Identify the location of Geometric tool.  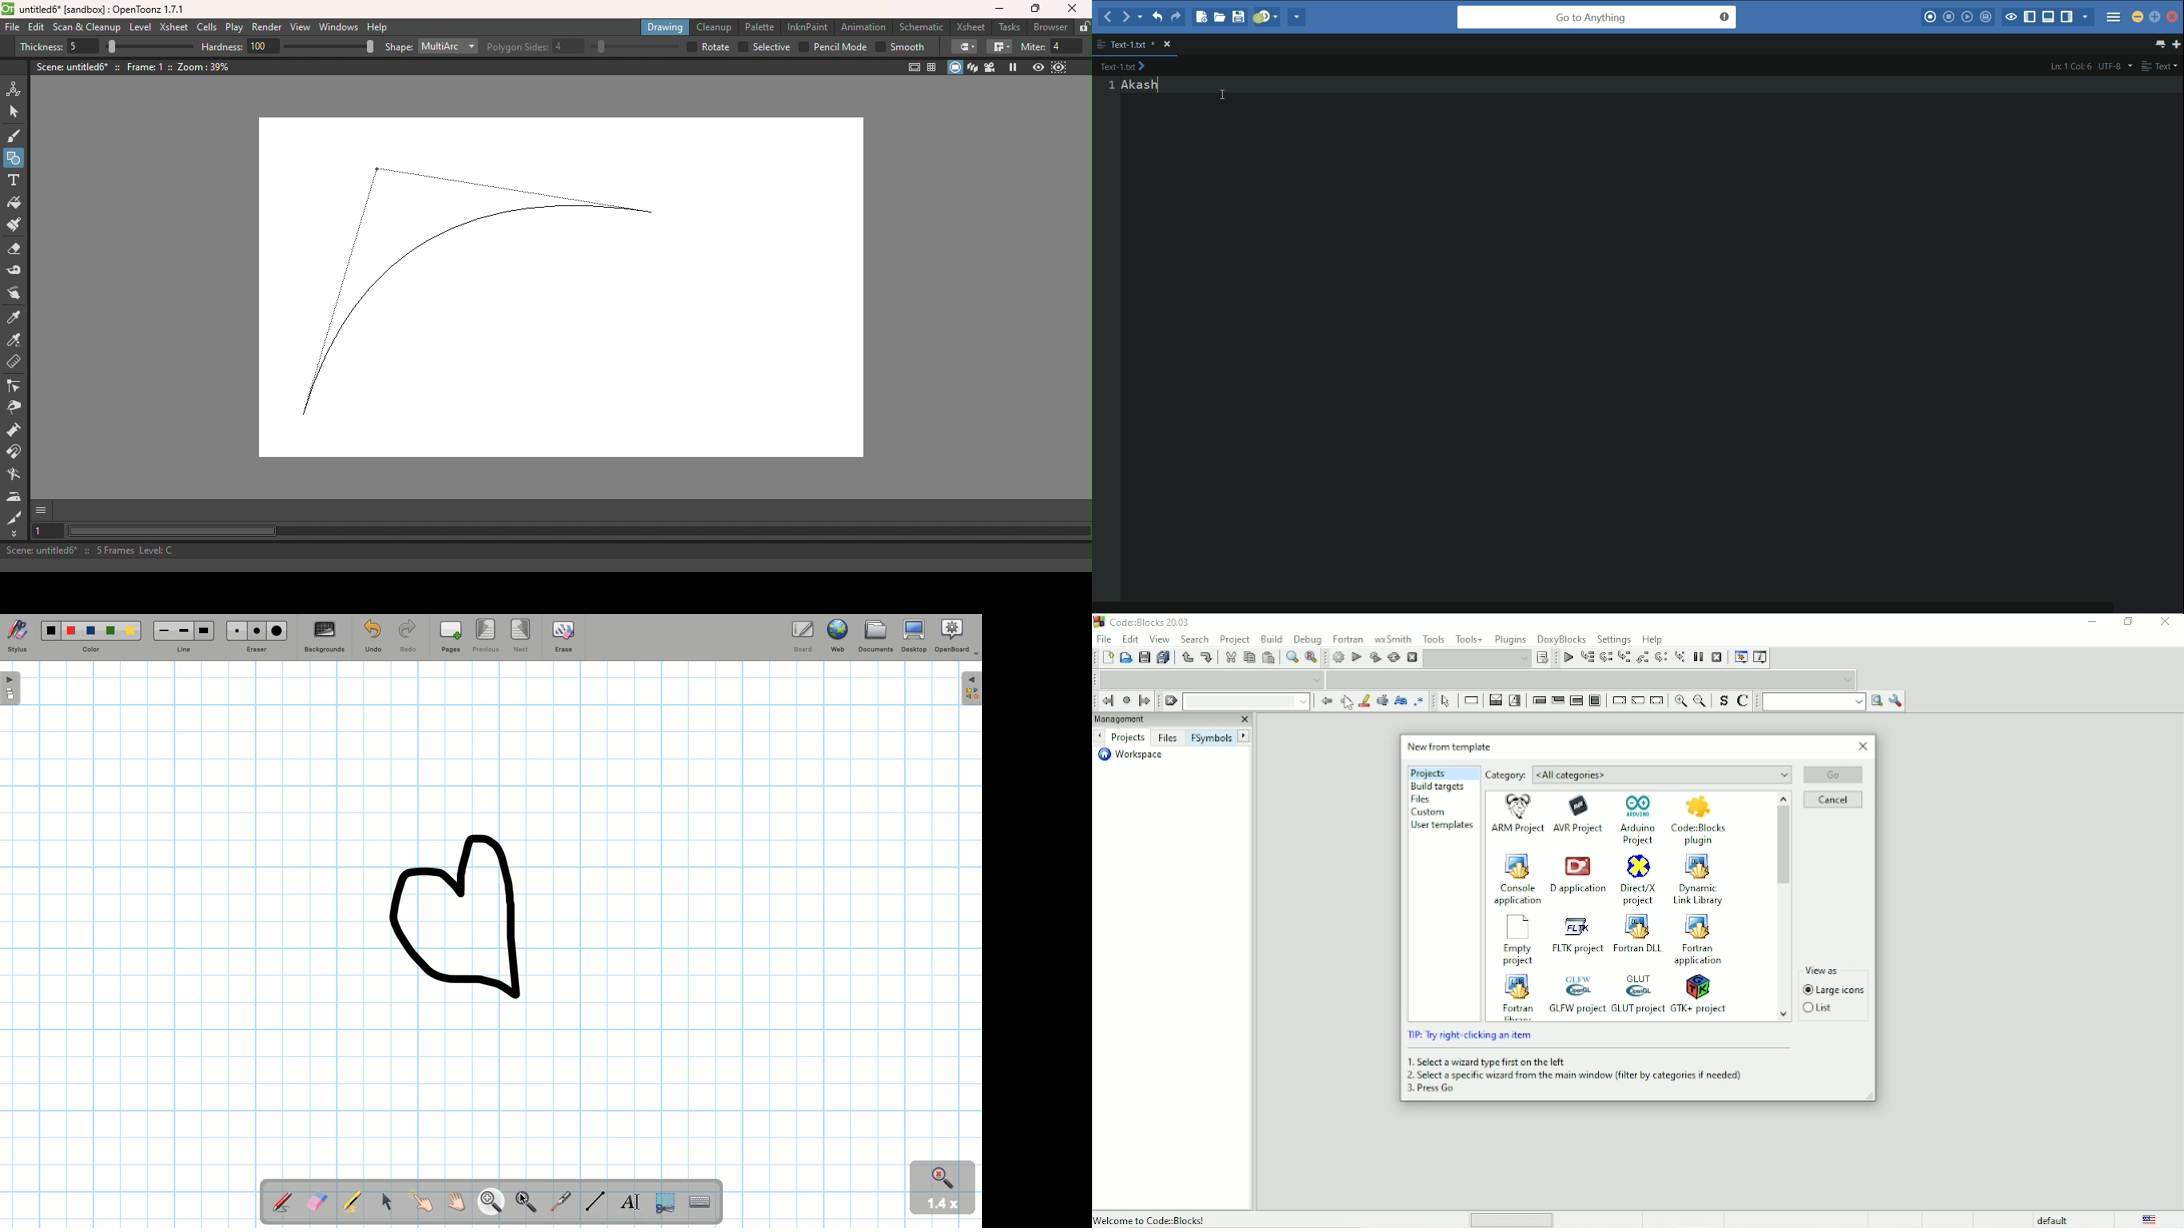
(14, 158).